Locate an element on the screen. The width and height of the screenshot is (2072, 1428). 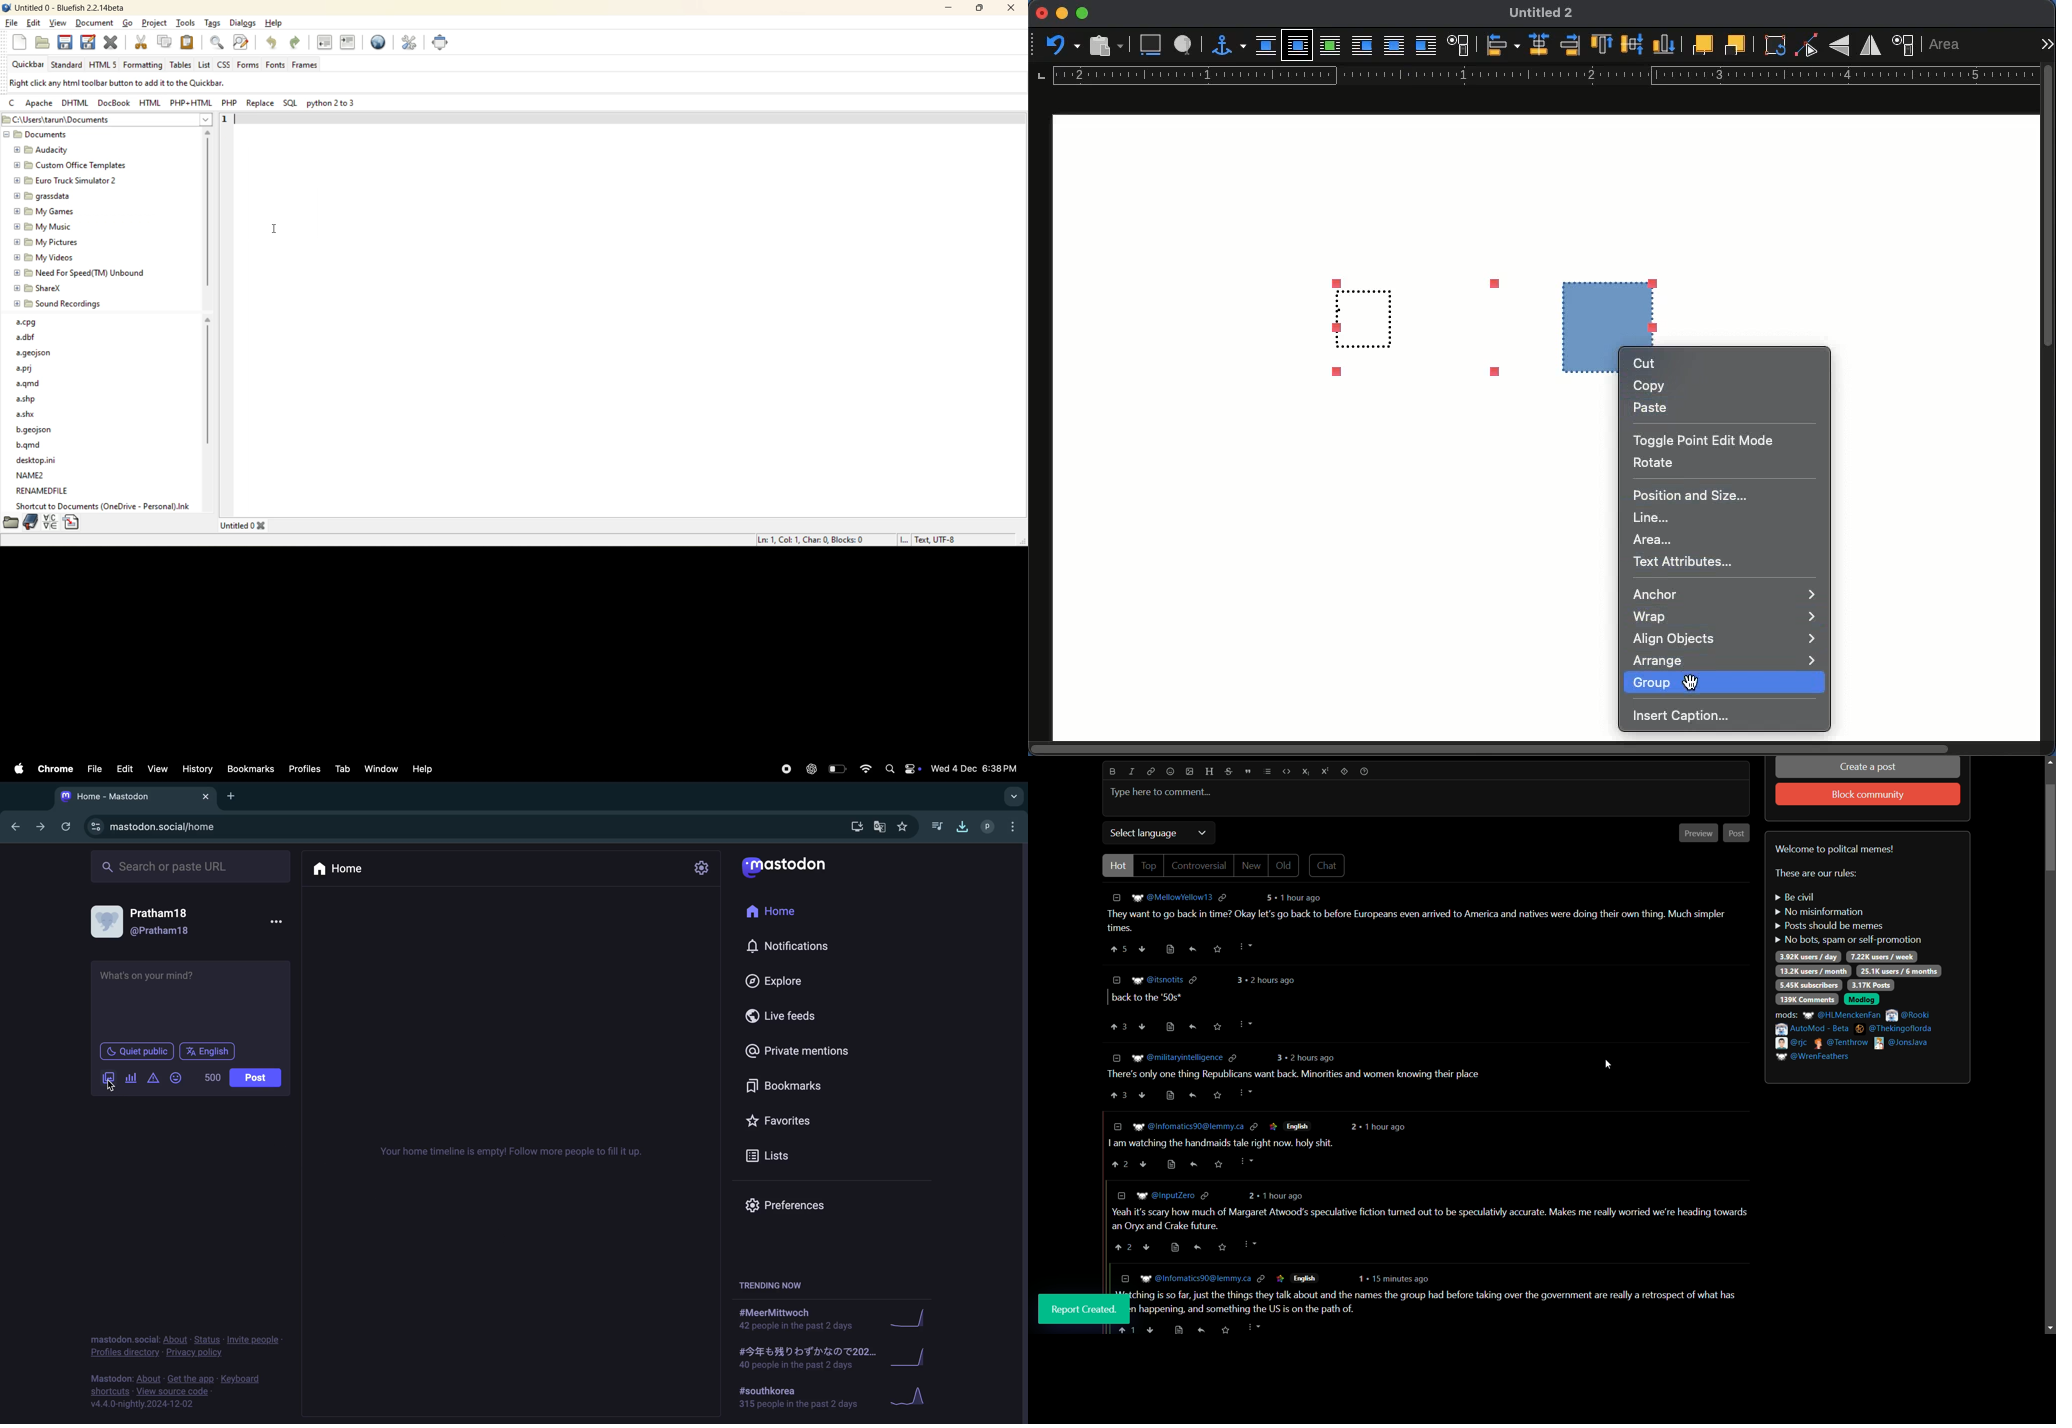
record is located at coordinates (785, 769).